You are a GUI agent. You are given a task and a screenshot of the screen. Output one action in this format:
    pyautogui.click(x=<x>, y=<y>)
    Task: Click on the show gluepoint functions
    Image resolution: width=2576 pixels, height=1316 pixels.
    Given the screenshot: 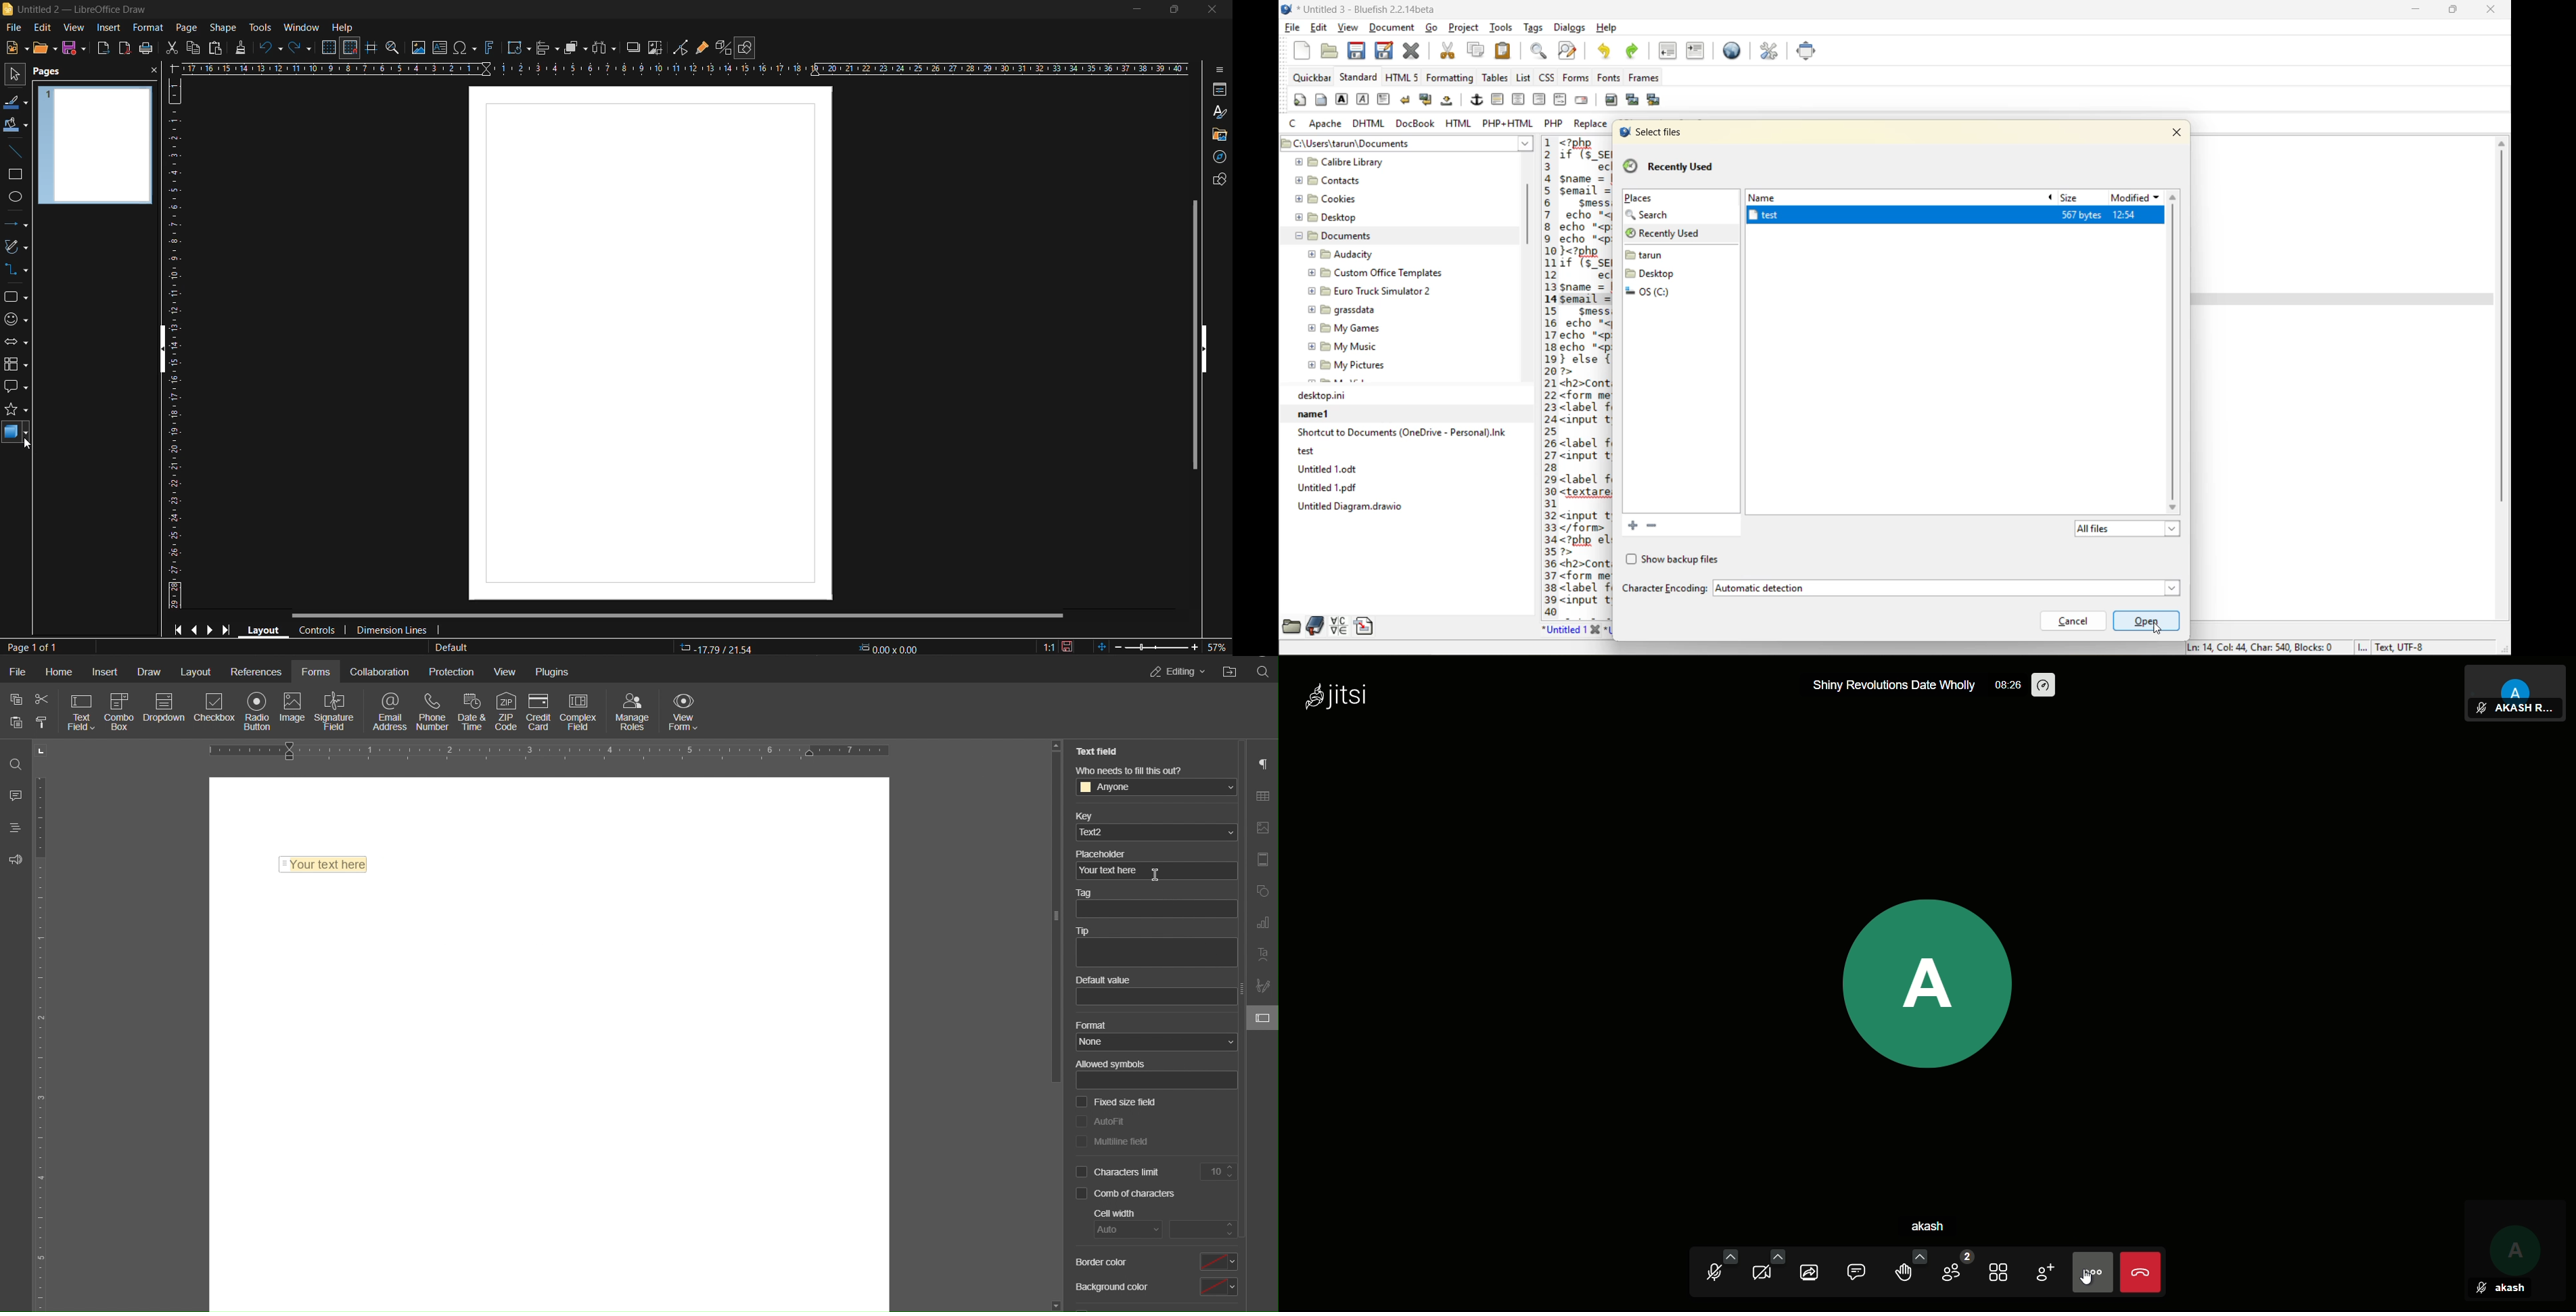 What is the action you would take?
    pyautogui.click(x=702, y=48)
    